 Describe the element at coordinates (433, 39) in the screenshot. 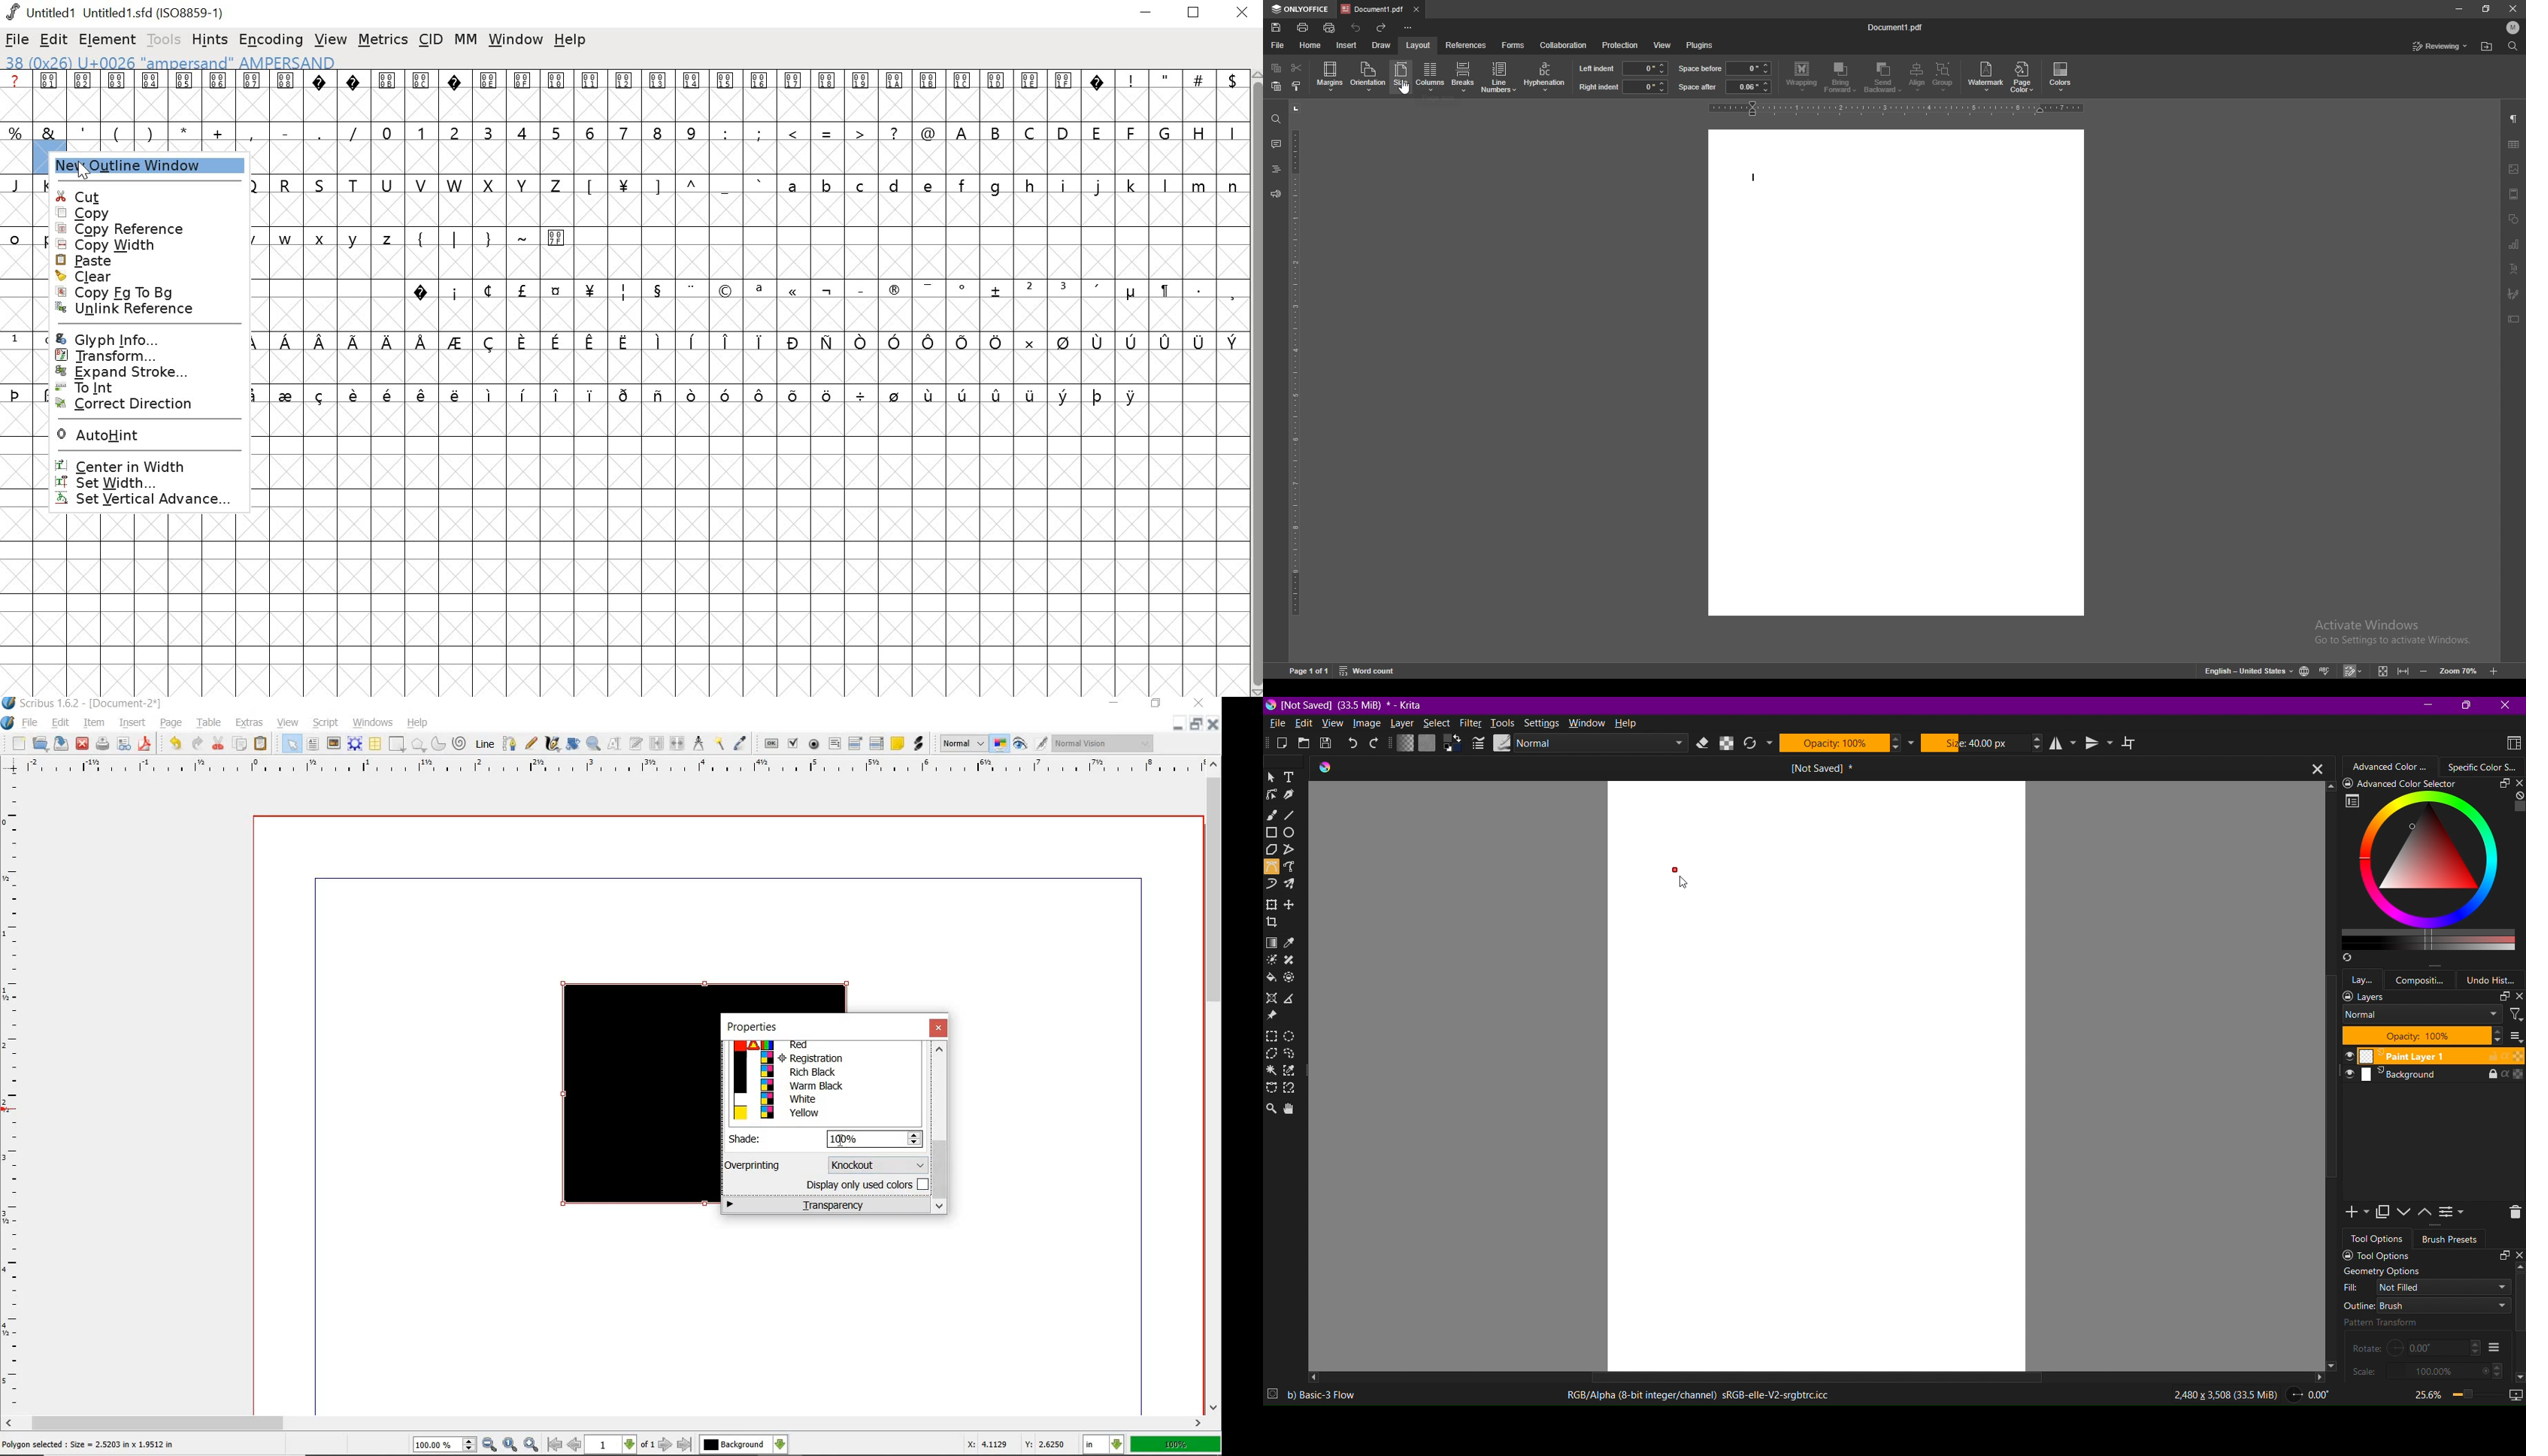

I see `cid` at that location.